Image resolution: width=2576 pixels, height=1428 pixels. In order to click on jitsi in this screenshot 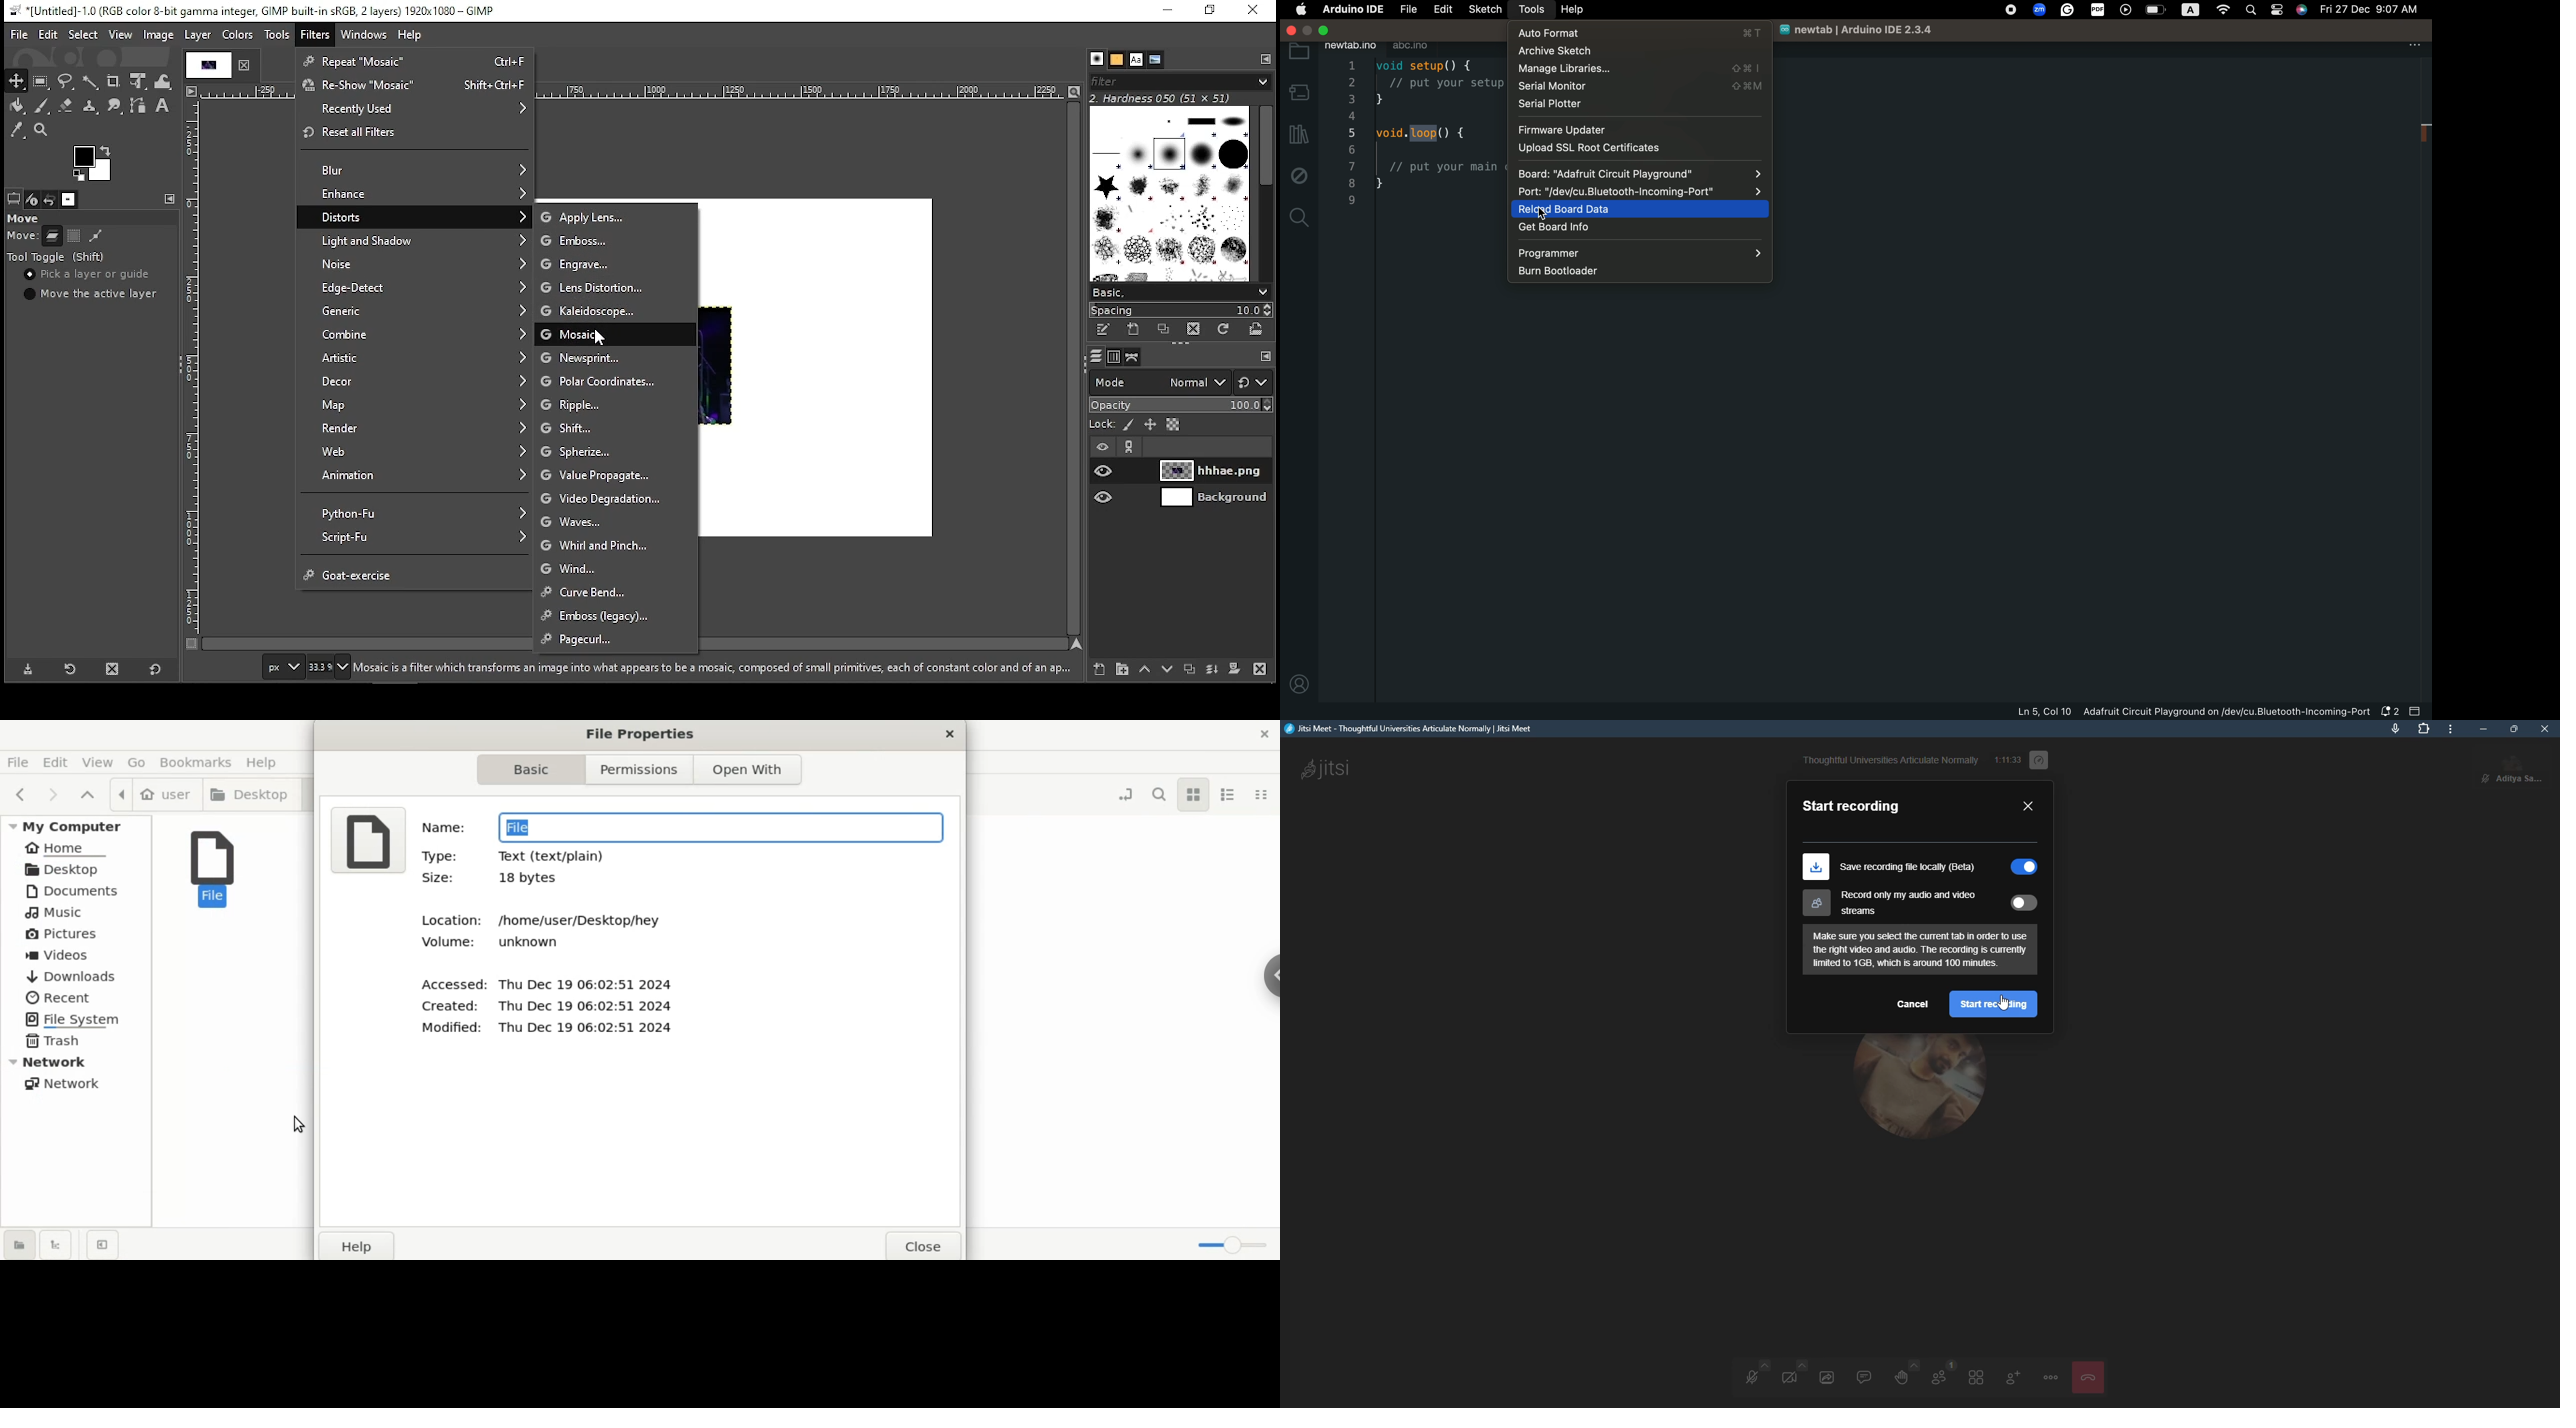, I will do `click(1329, 768)`.